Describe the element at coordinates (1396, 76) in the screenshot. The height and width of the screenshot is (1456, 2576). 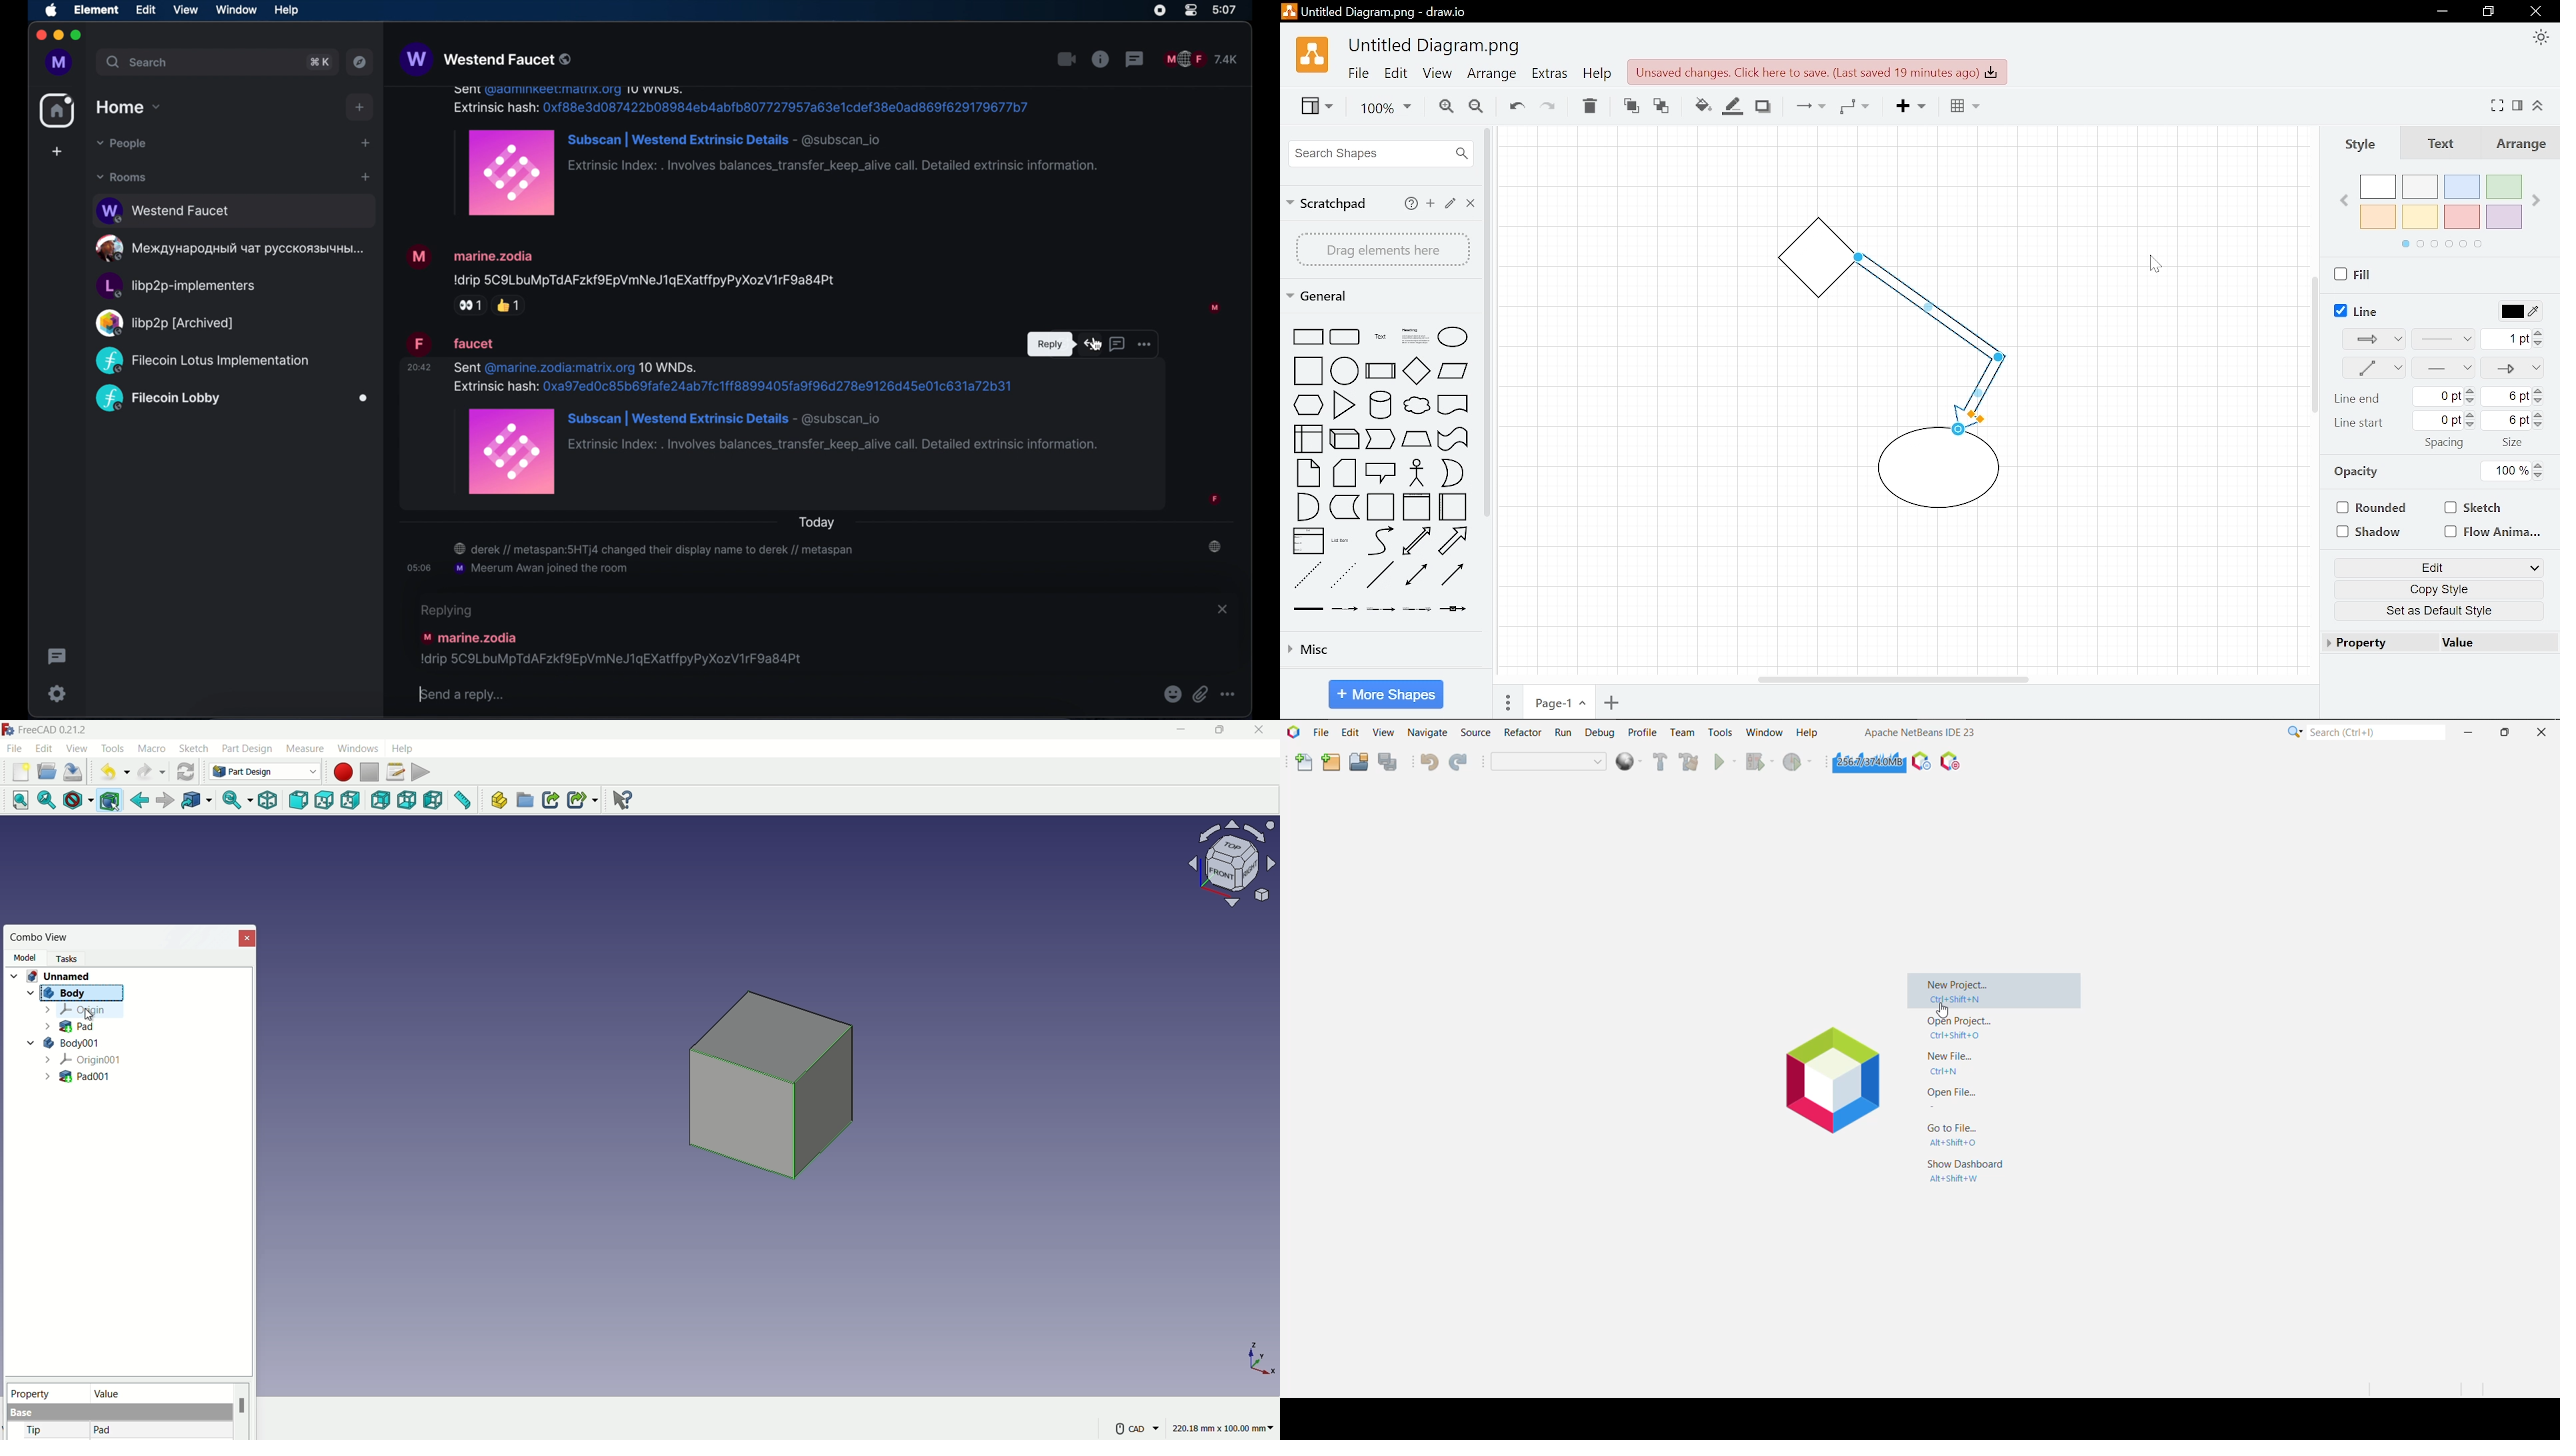
I see `Edit` at that location.